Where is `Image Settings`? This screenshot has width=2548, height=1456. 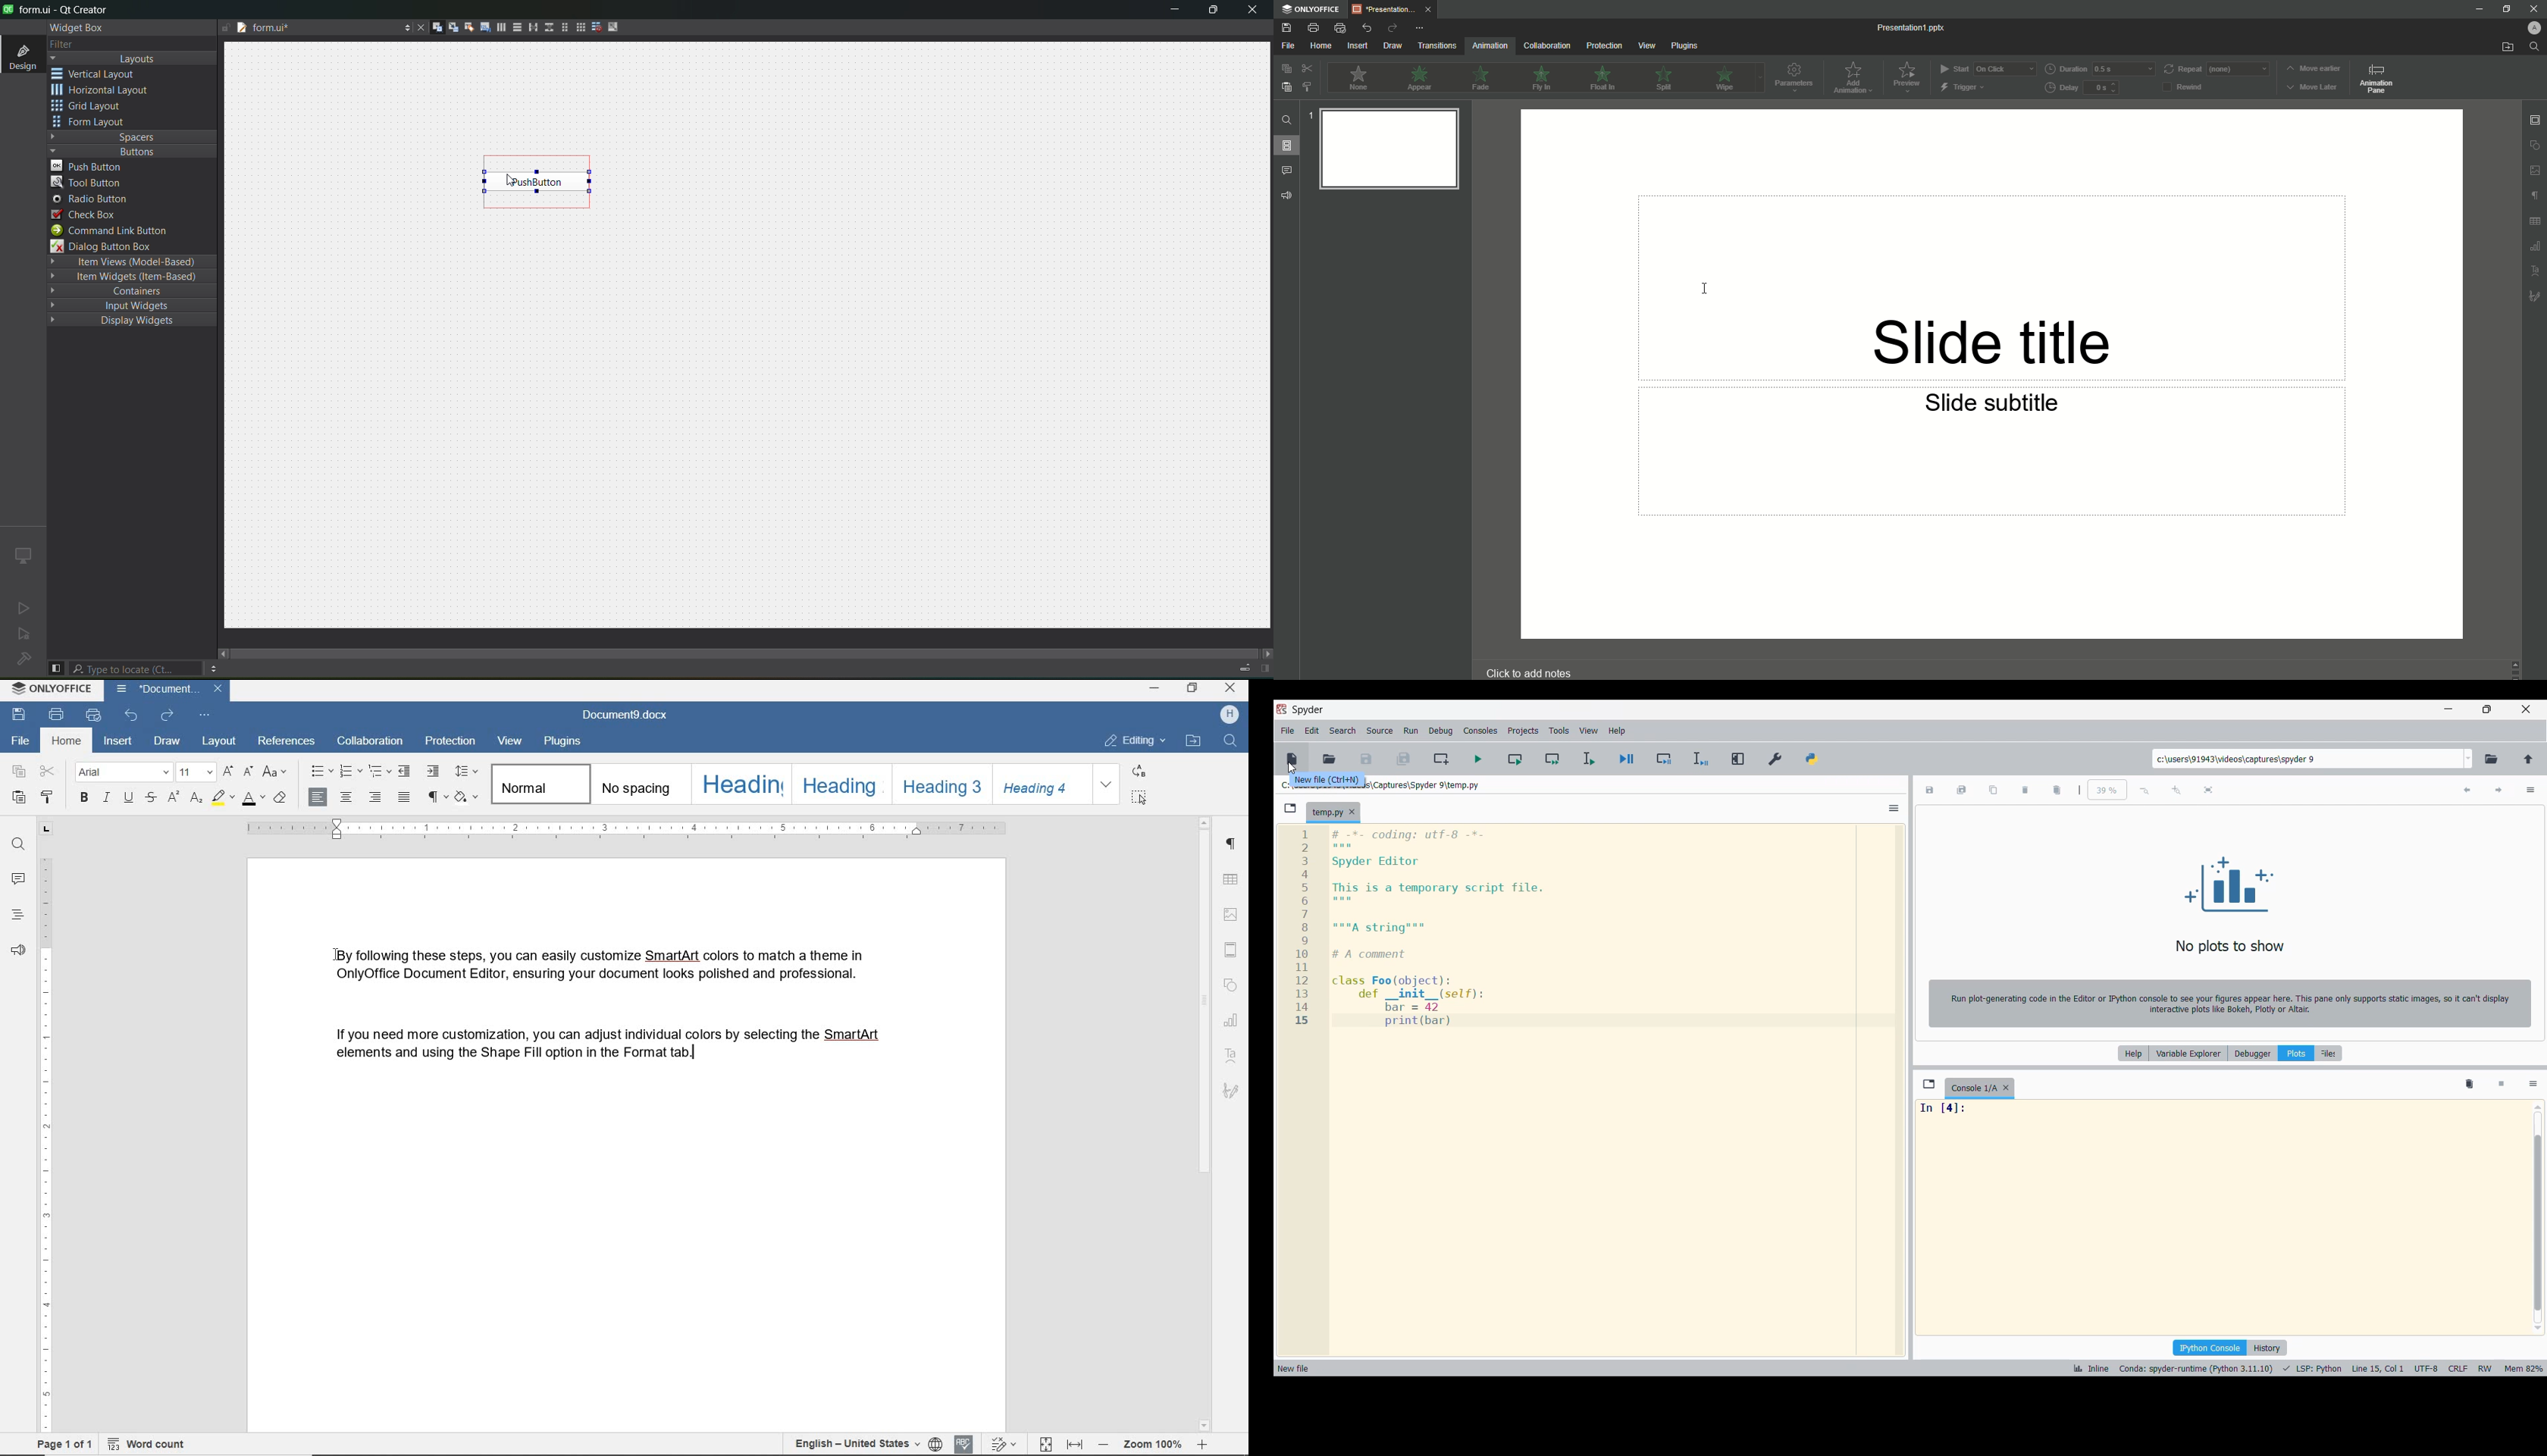
Image Settings is located at coordinates (2534, 172).